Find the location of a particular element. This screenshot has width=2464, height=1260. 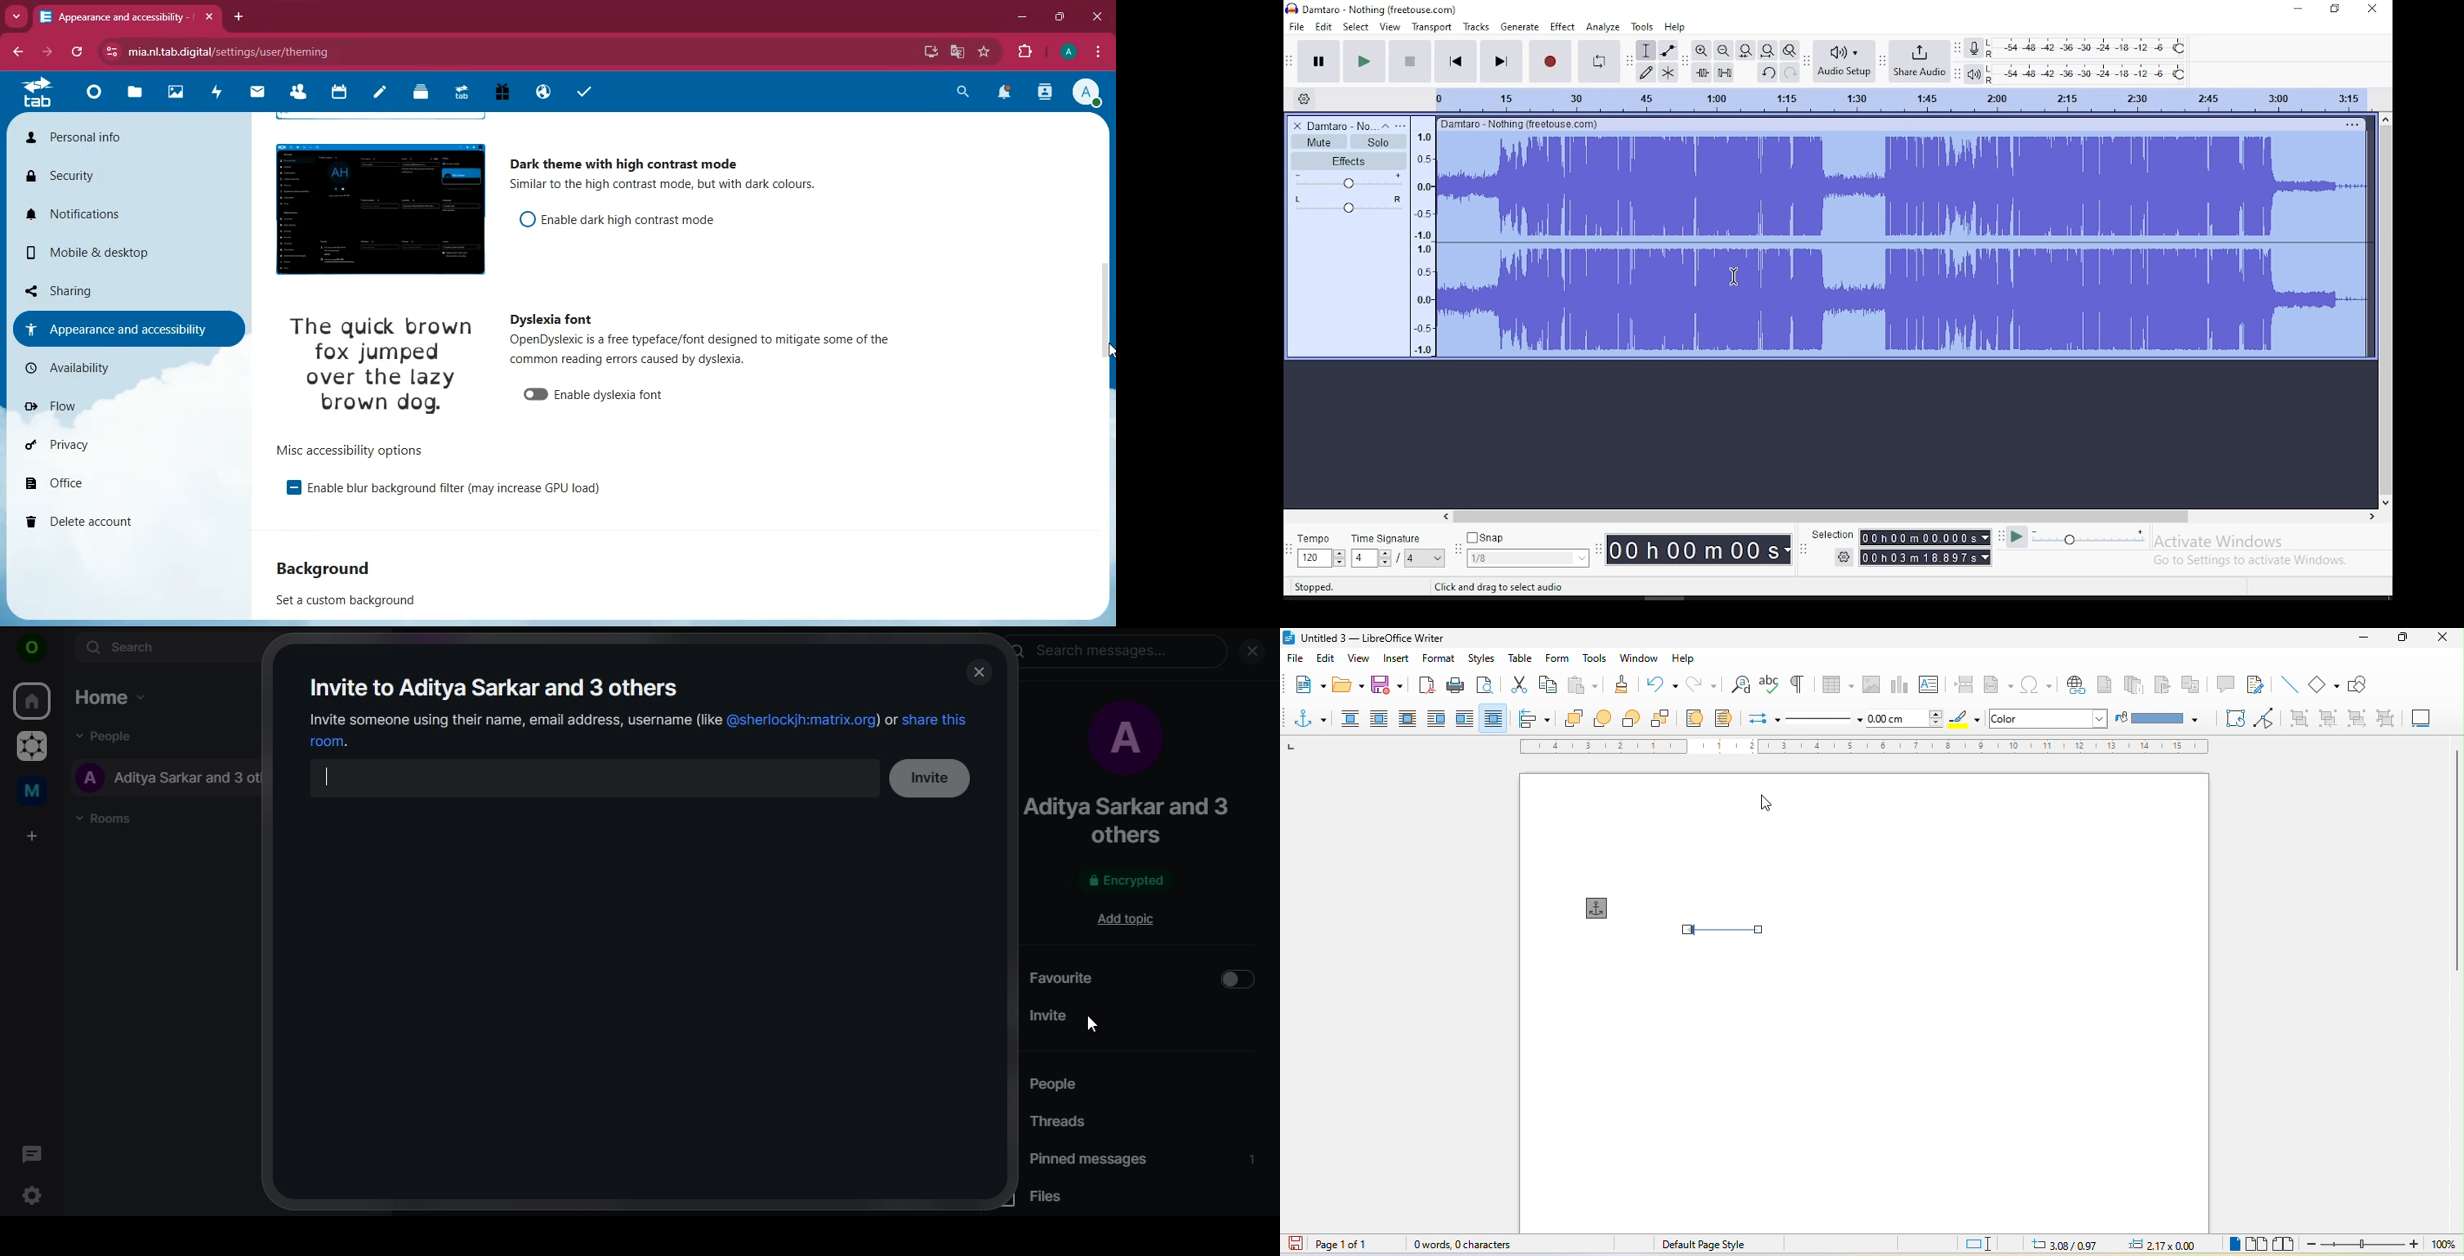

grapheneOS  is located at coordinates (30, 748).